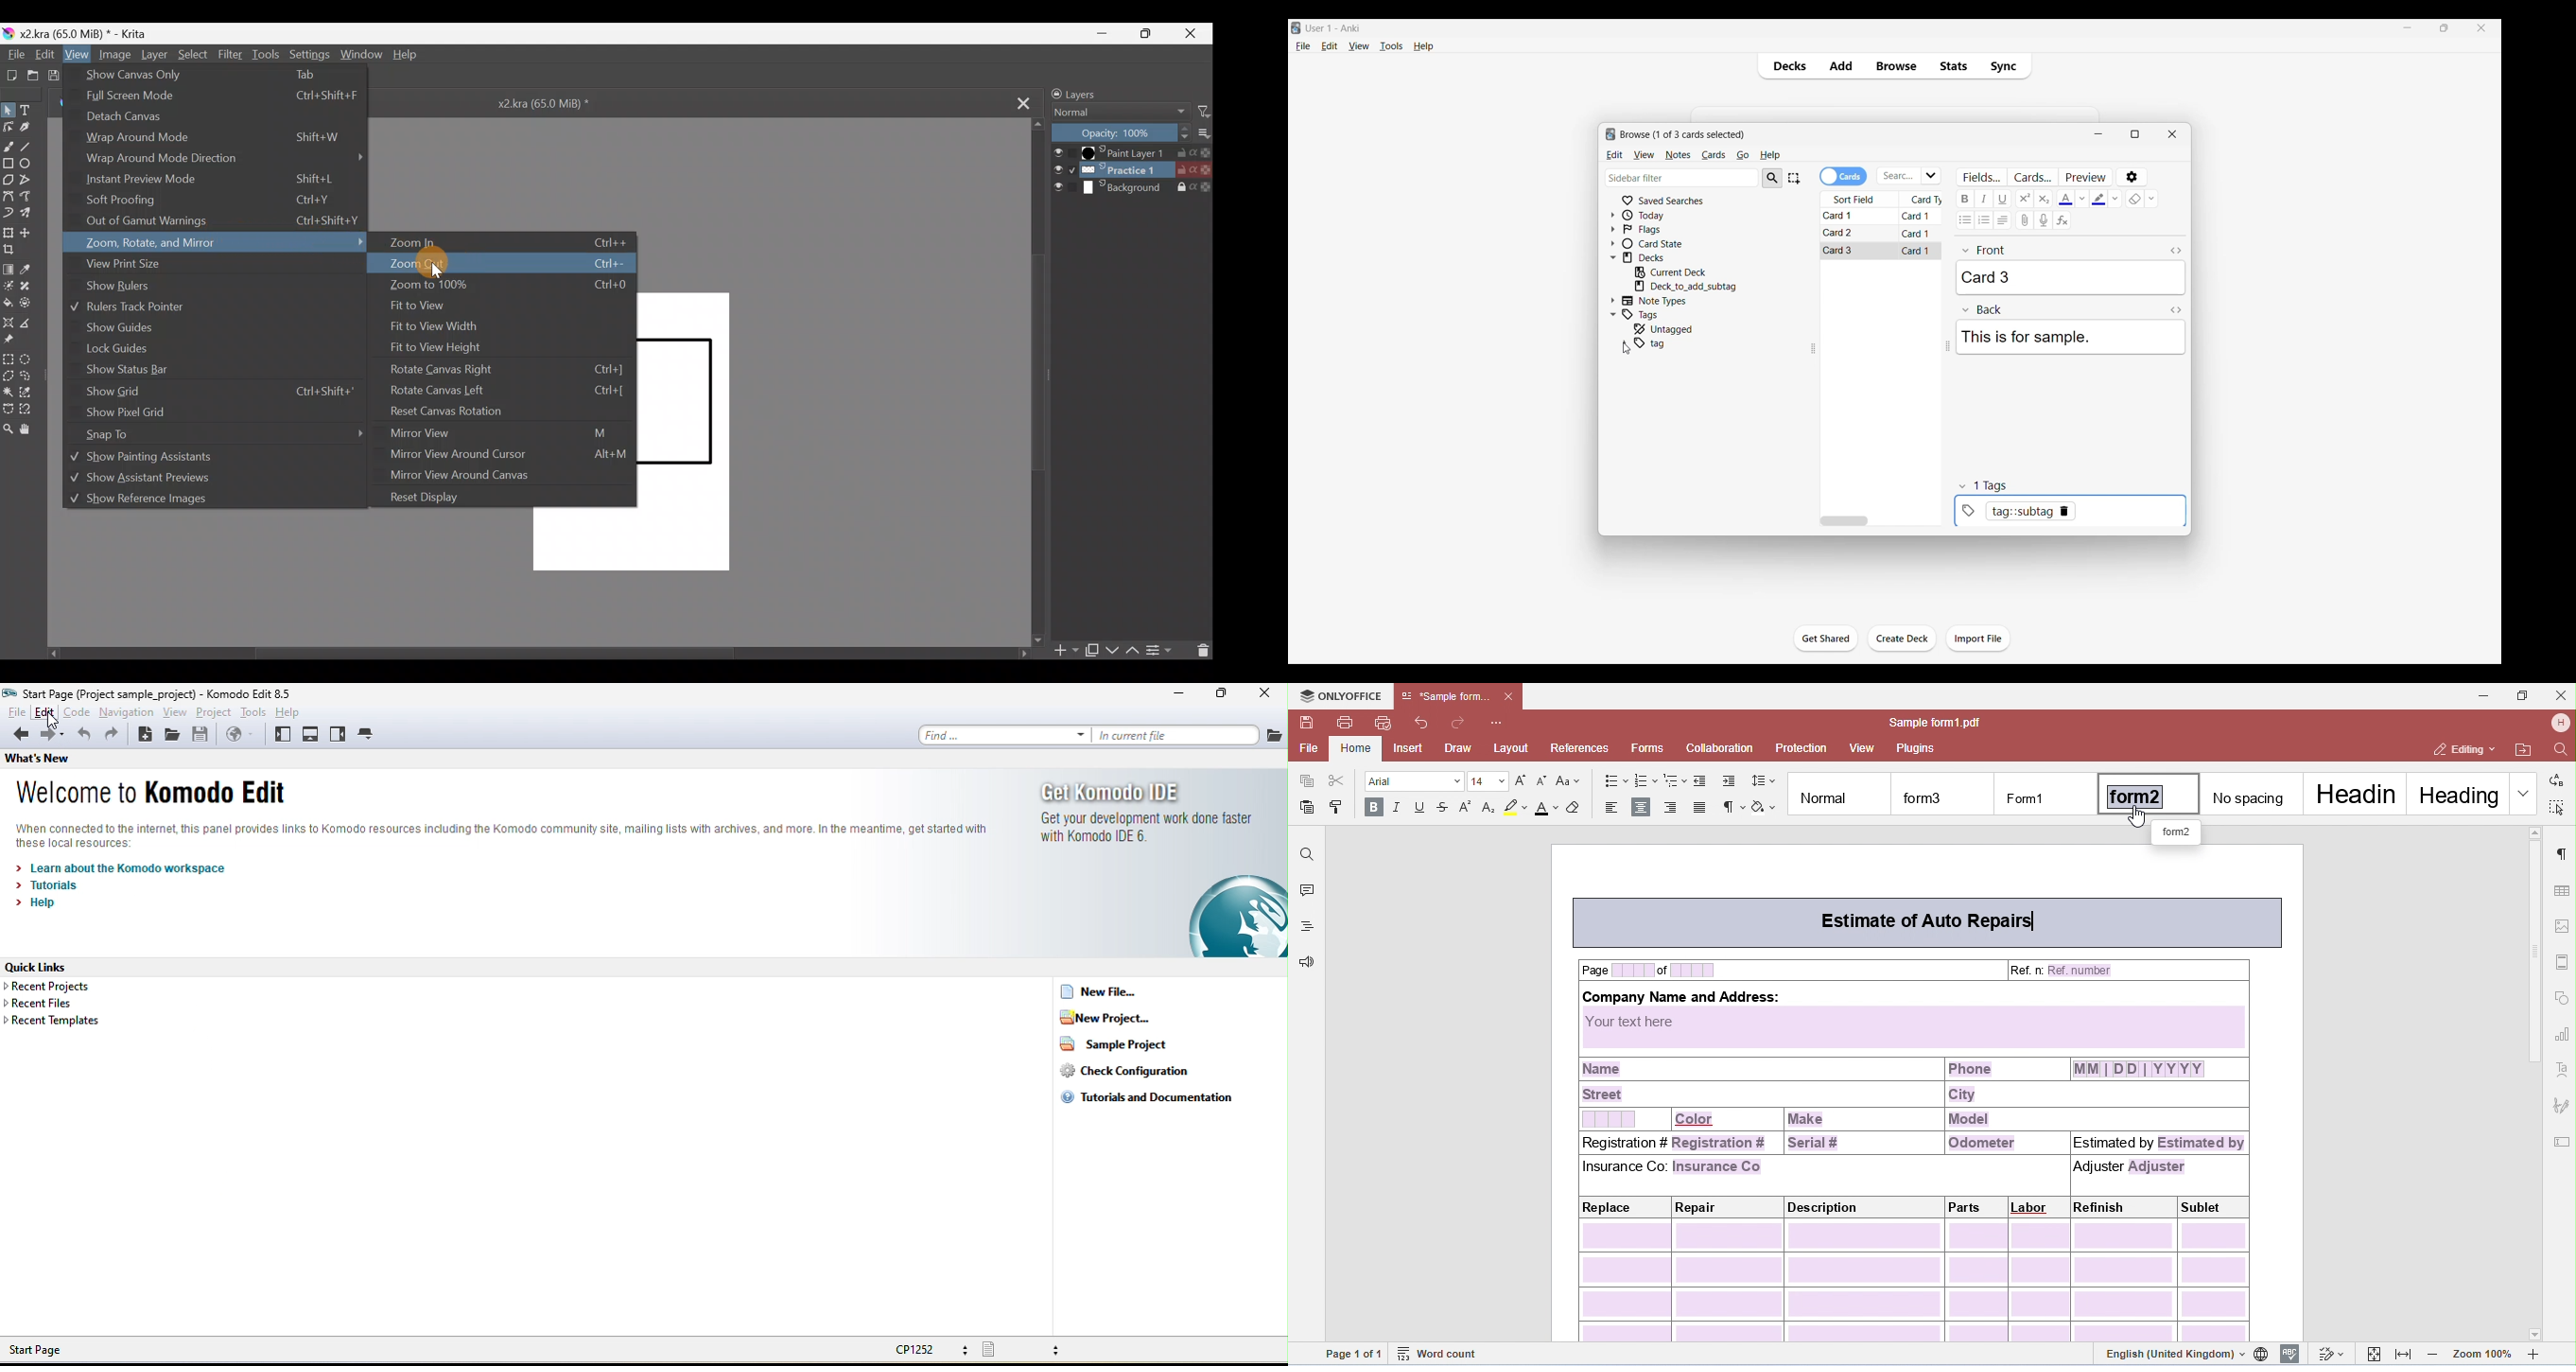 Image resolution: width=2576 pixels, height=1372 pixels. What do you see at coordinates (2043, 199) in the screenshot?
I see `Subscript` at bounding box center [2043, 199].